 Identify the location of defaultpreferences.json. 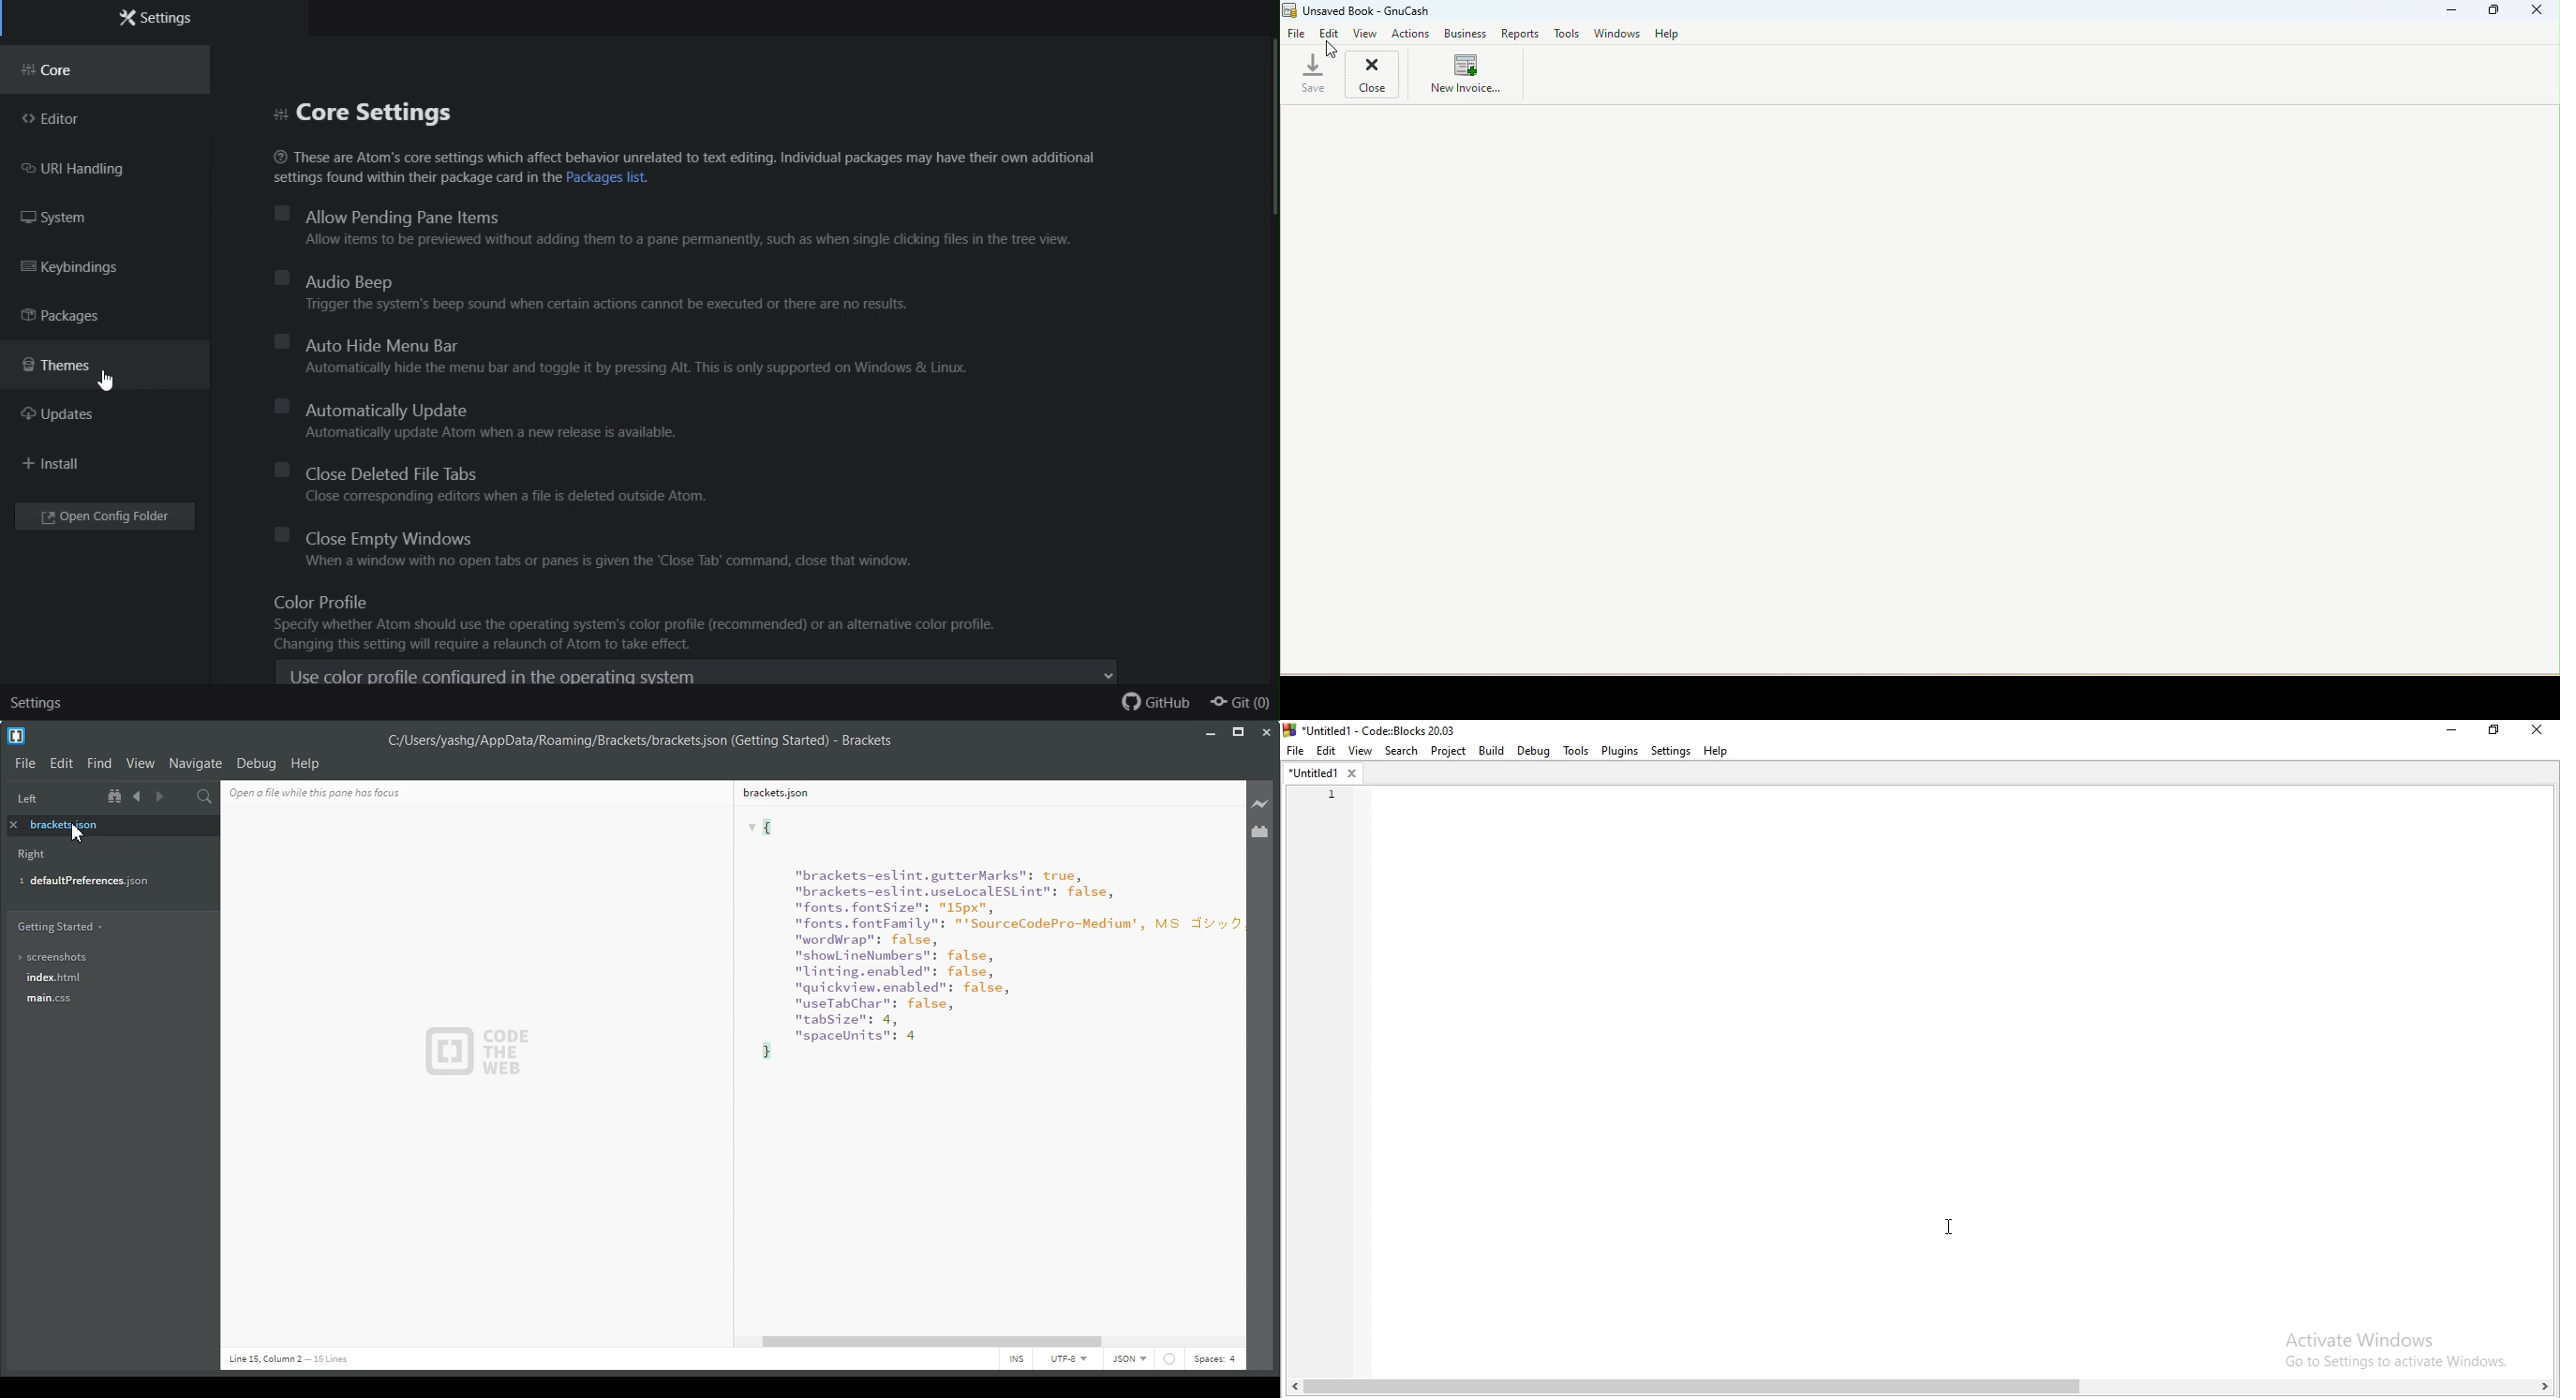
(101, 883).